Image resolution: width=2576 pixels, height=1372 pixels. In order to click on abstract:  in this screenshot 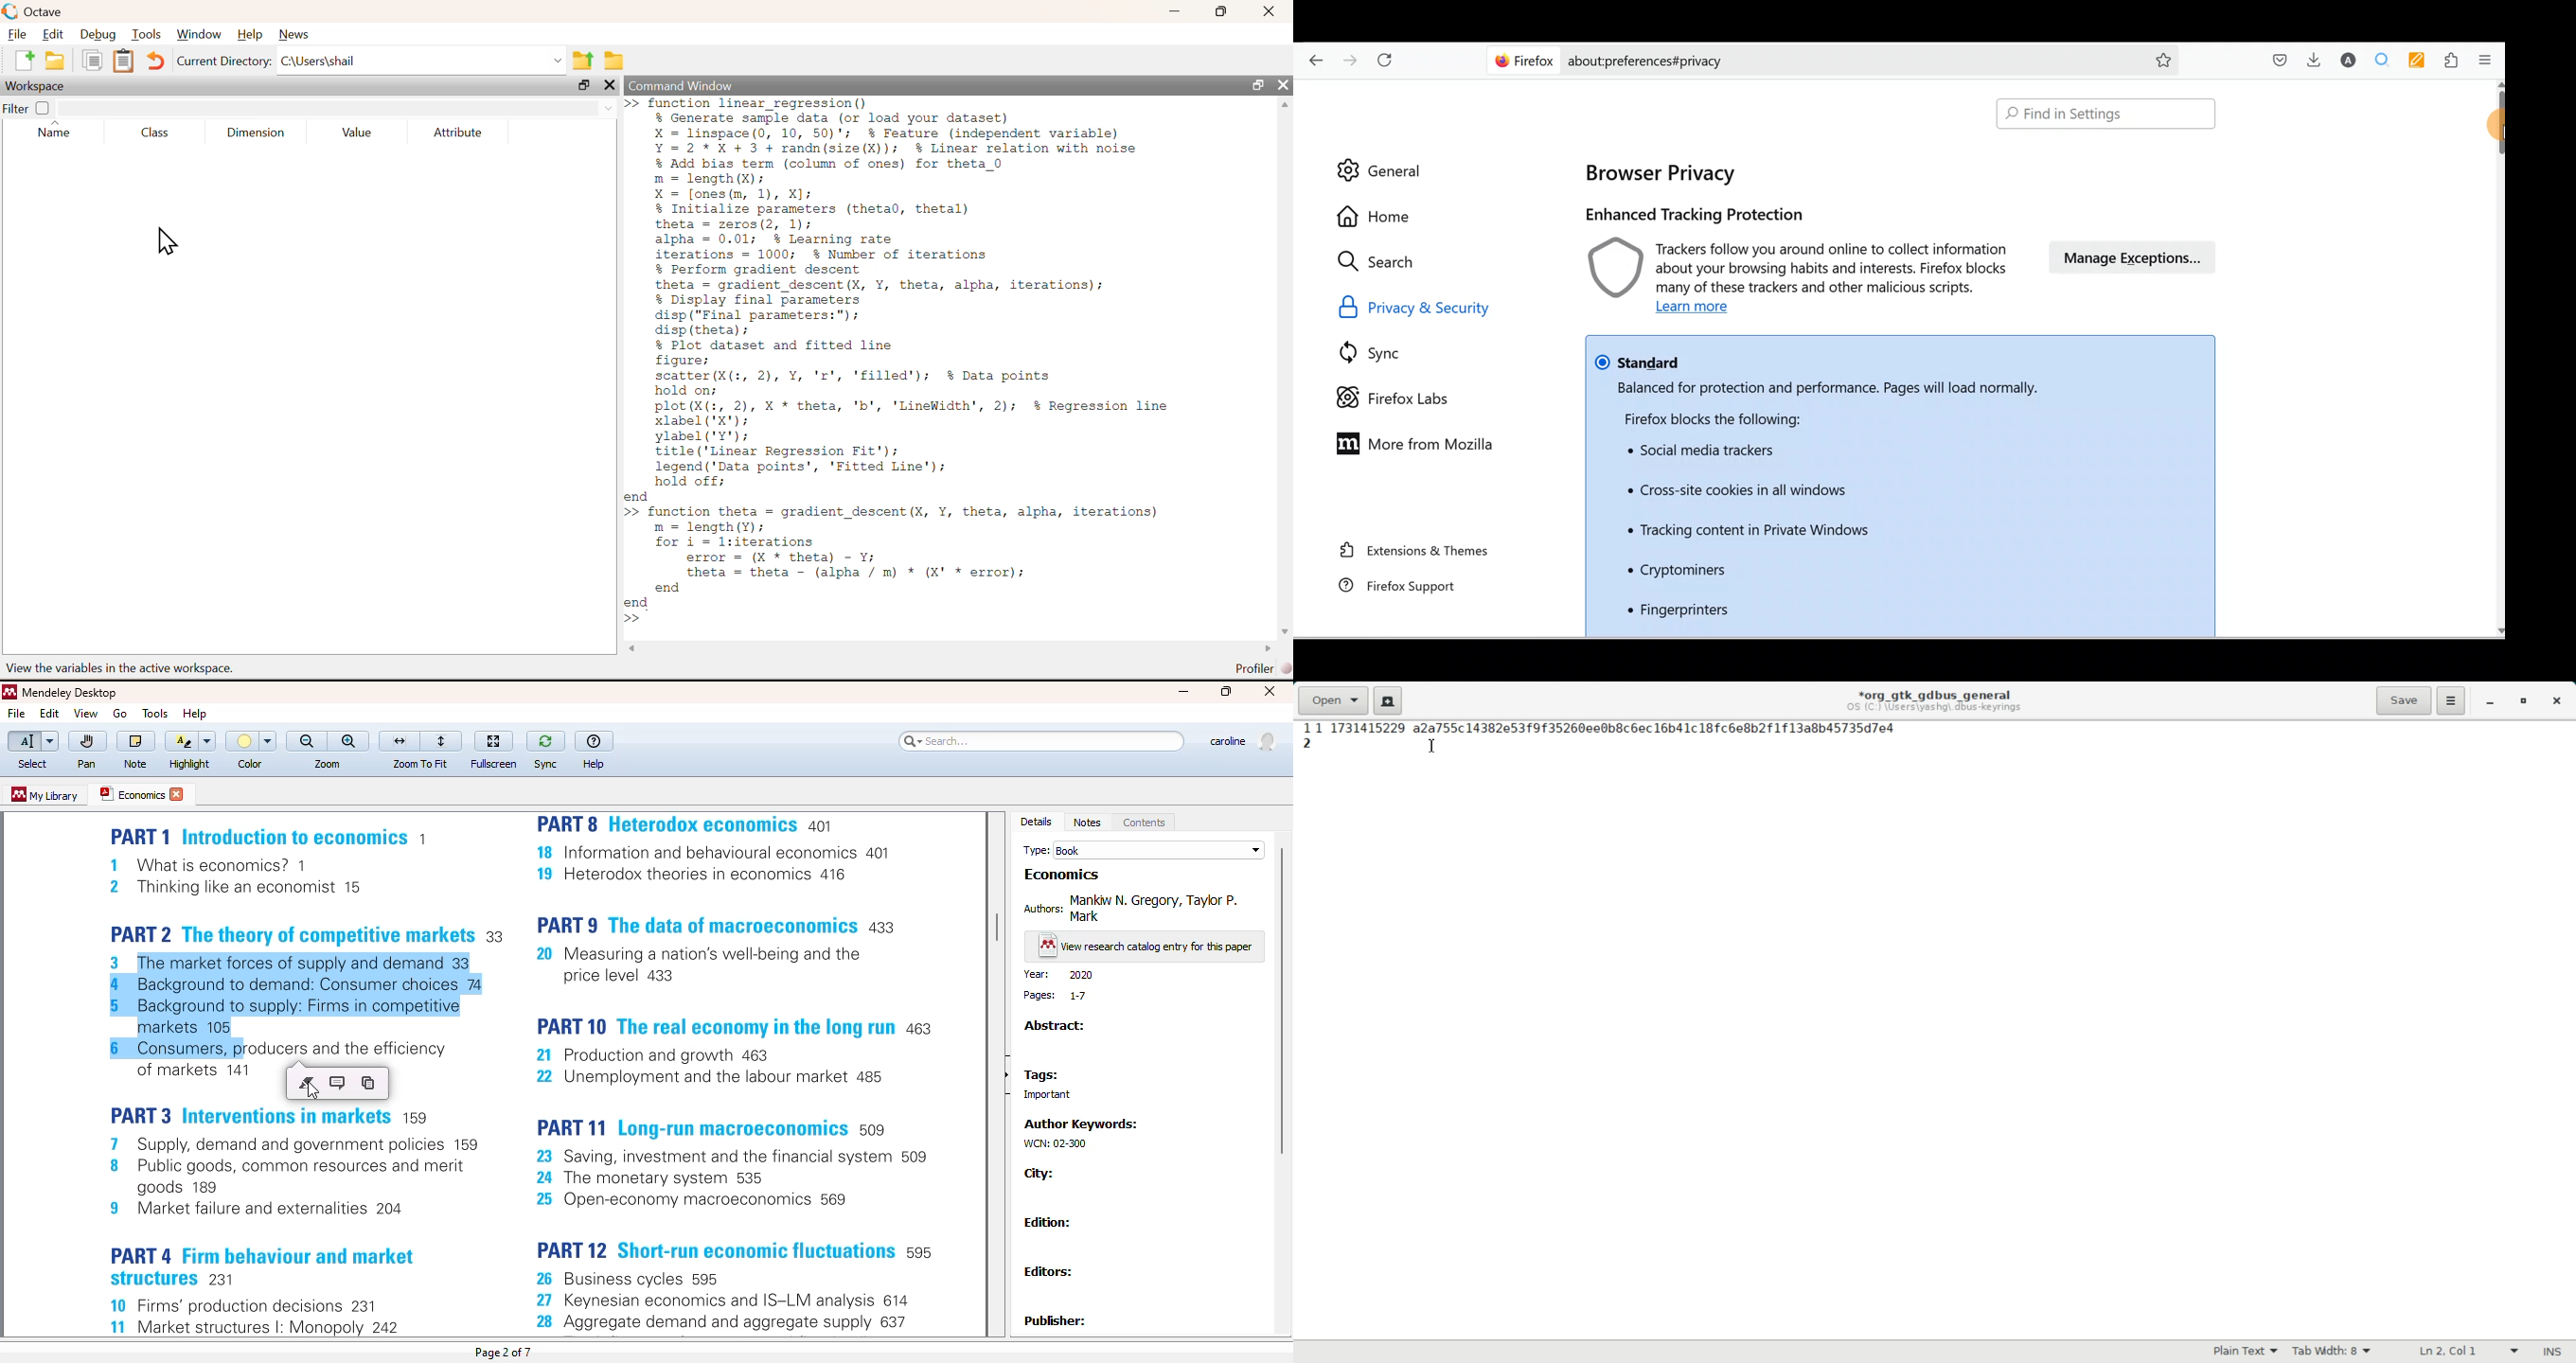, I will do `click(1054, 1026)`.